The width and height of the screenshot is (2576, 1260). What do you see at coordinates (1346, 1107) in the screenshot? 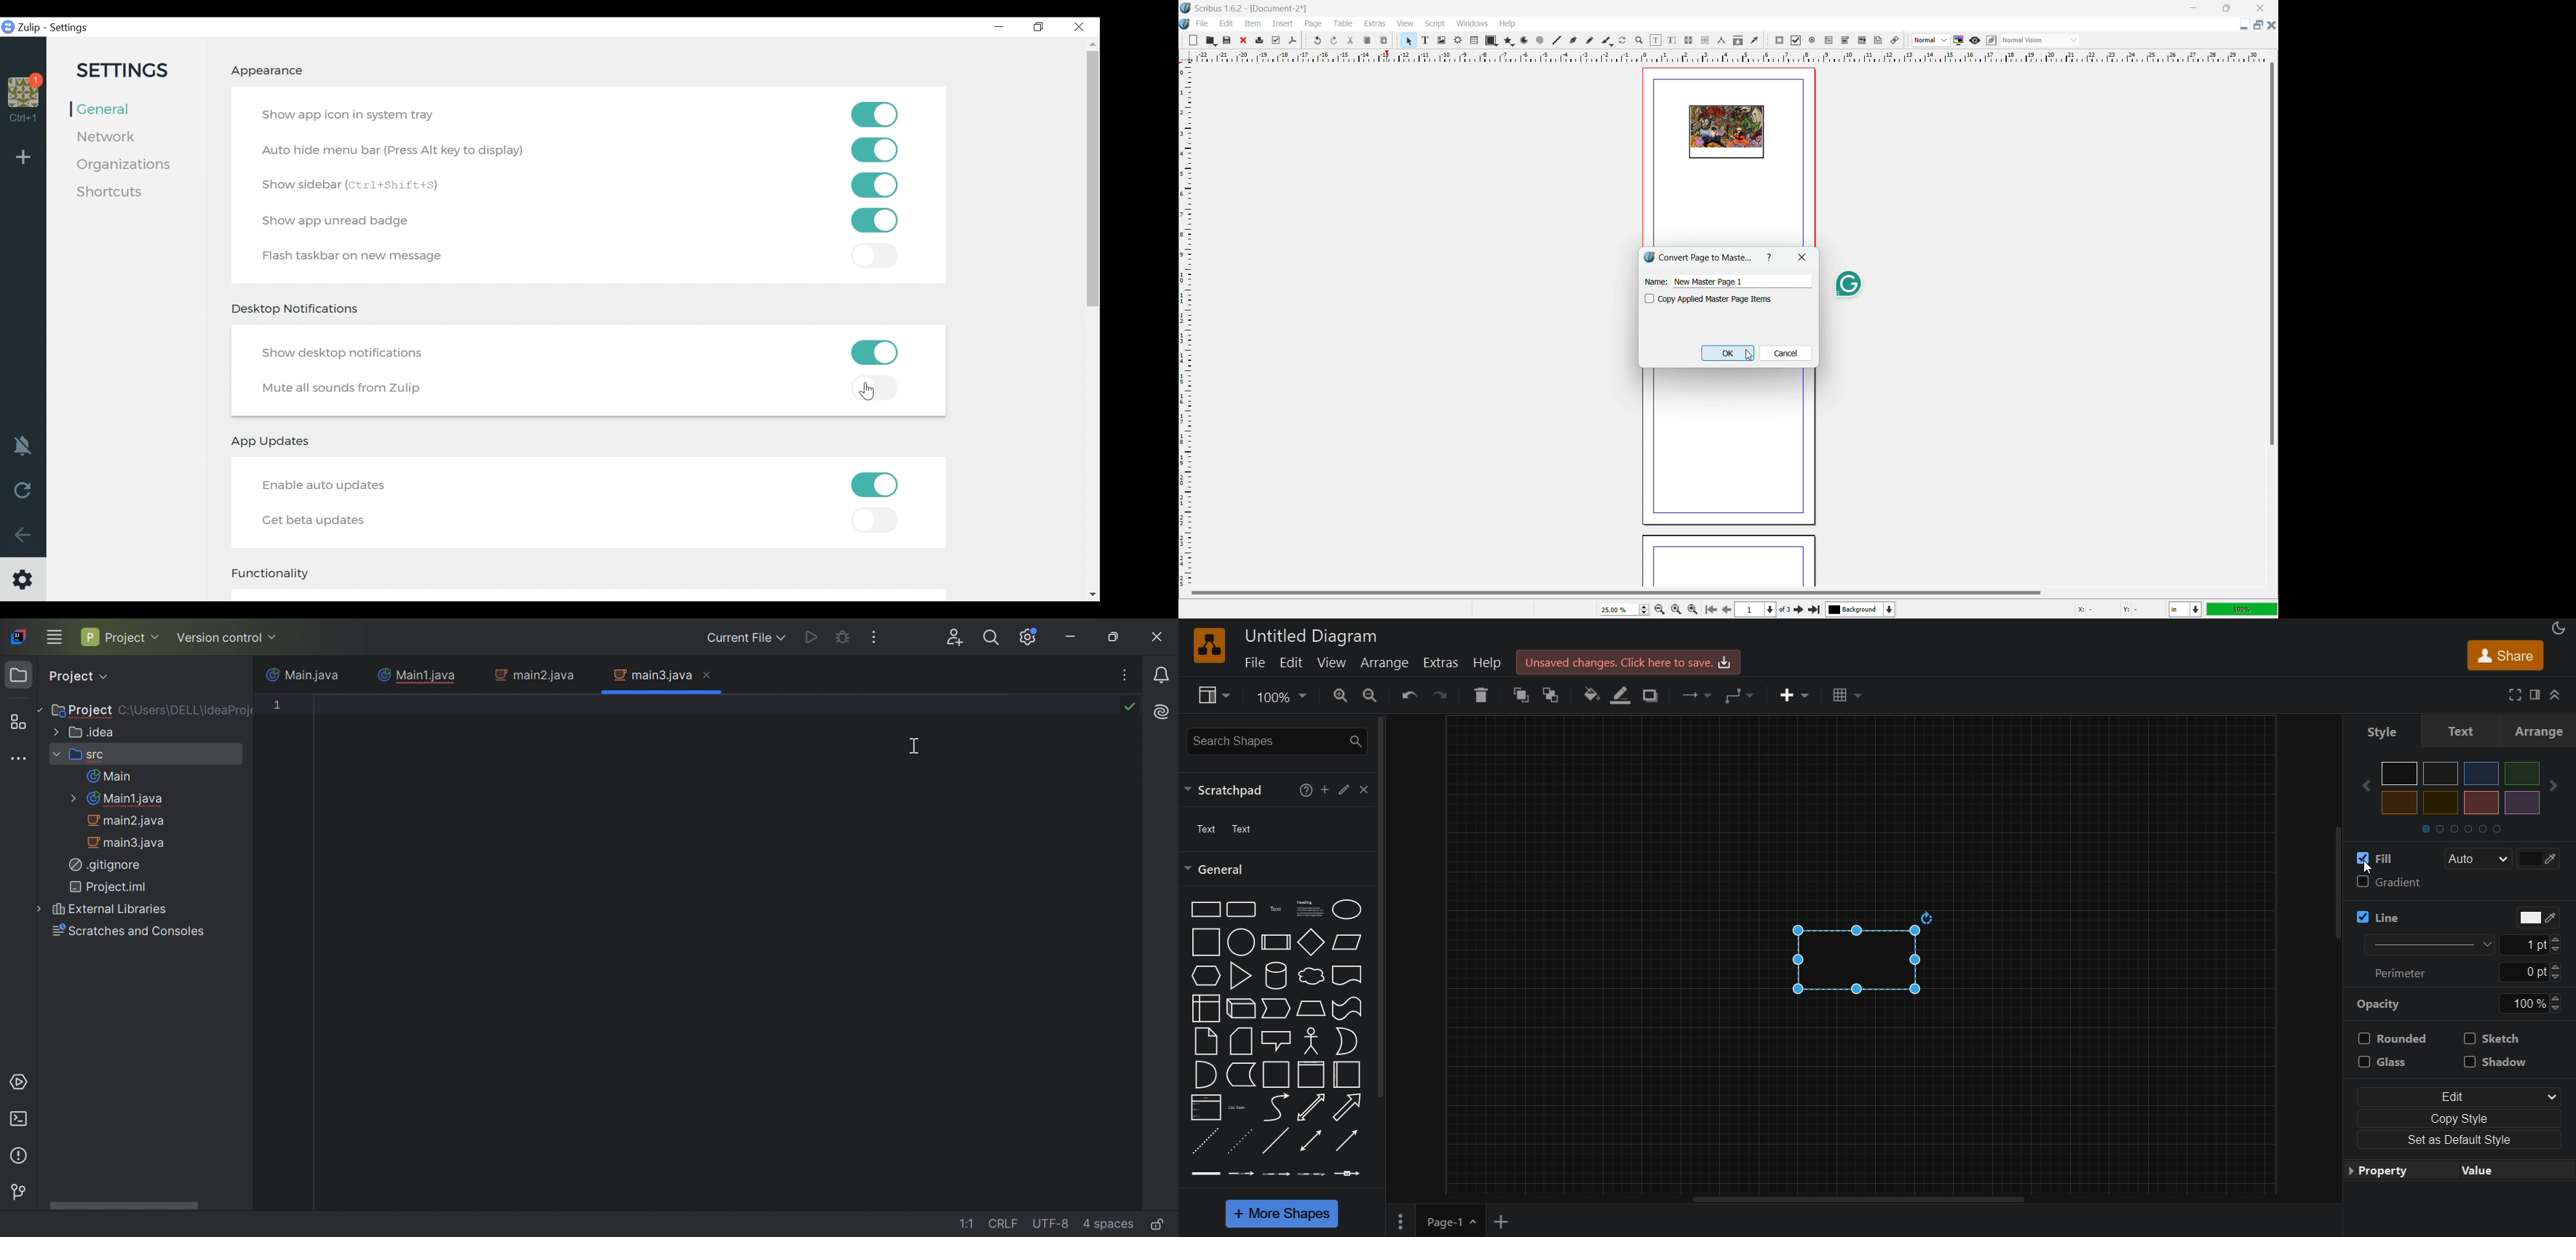
I see `arrow` at bounding box center [1346, 1107].